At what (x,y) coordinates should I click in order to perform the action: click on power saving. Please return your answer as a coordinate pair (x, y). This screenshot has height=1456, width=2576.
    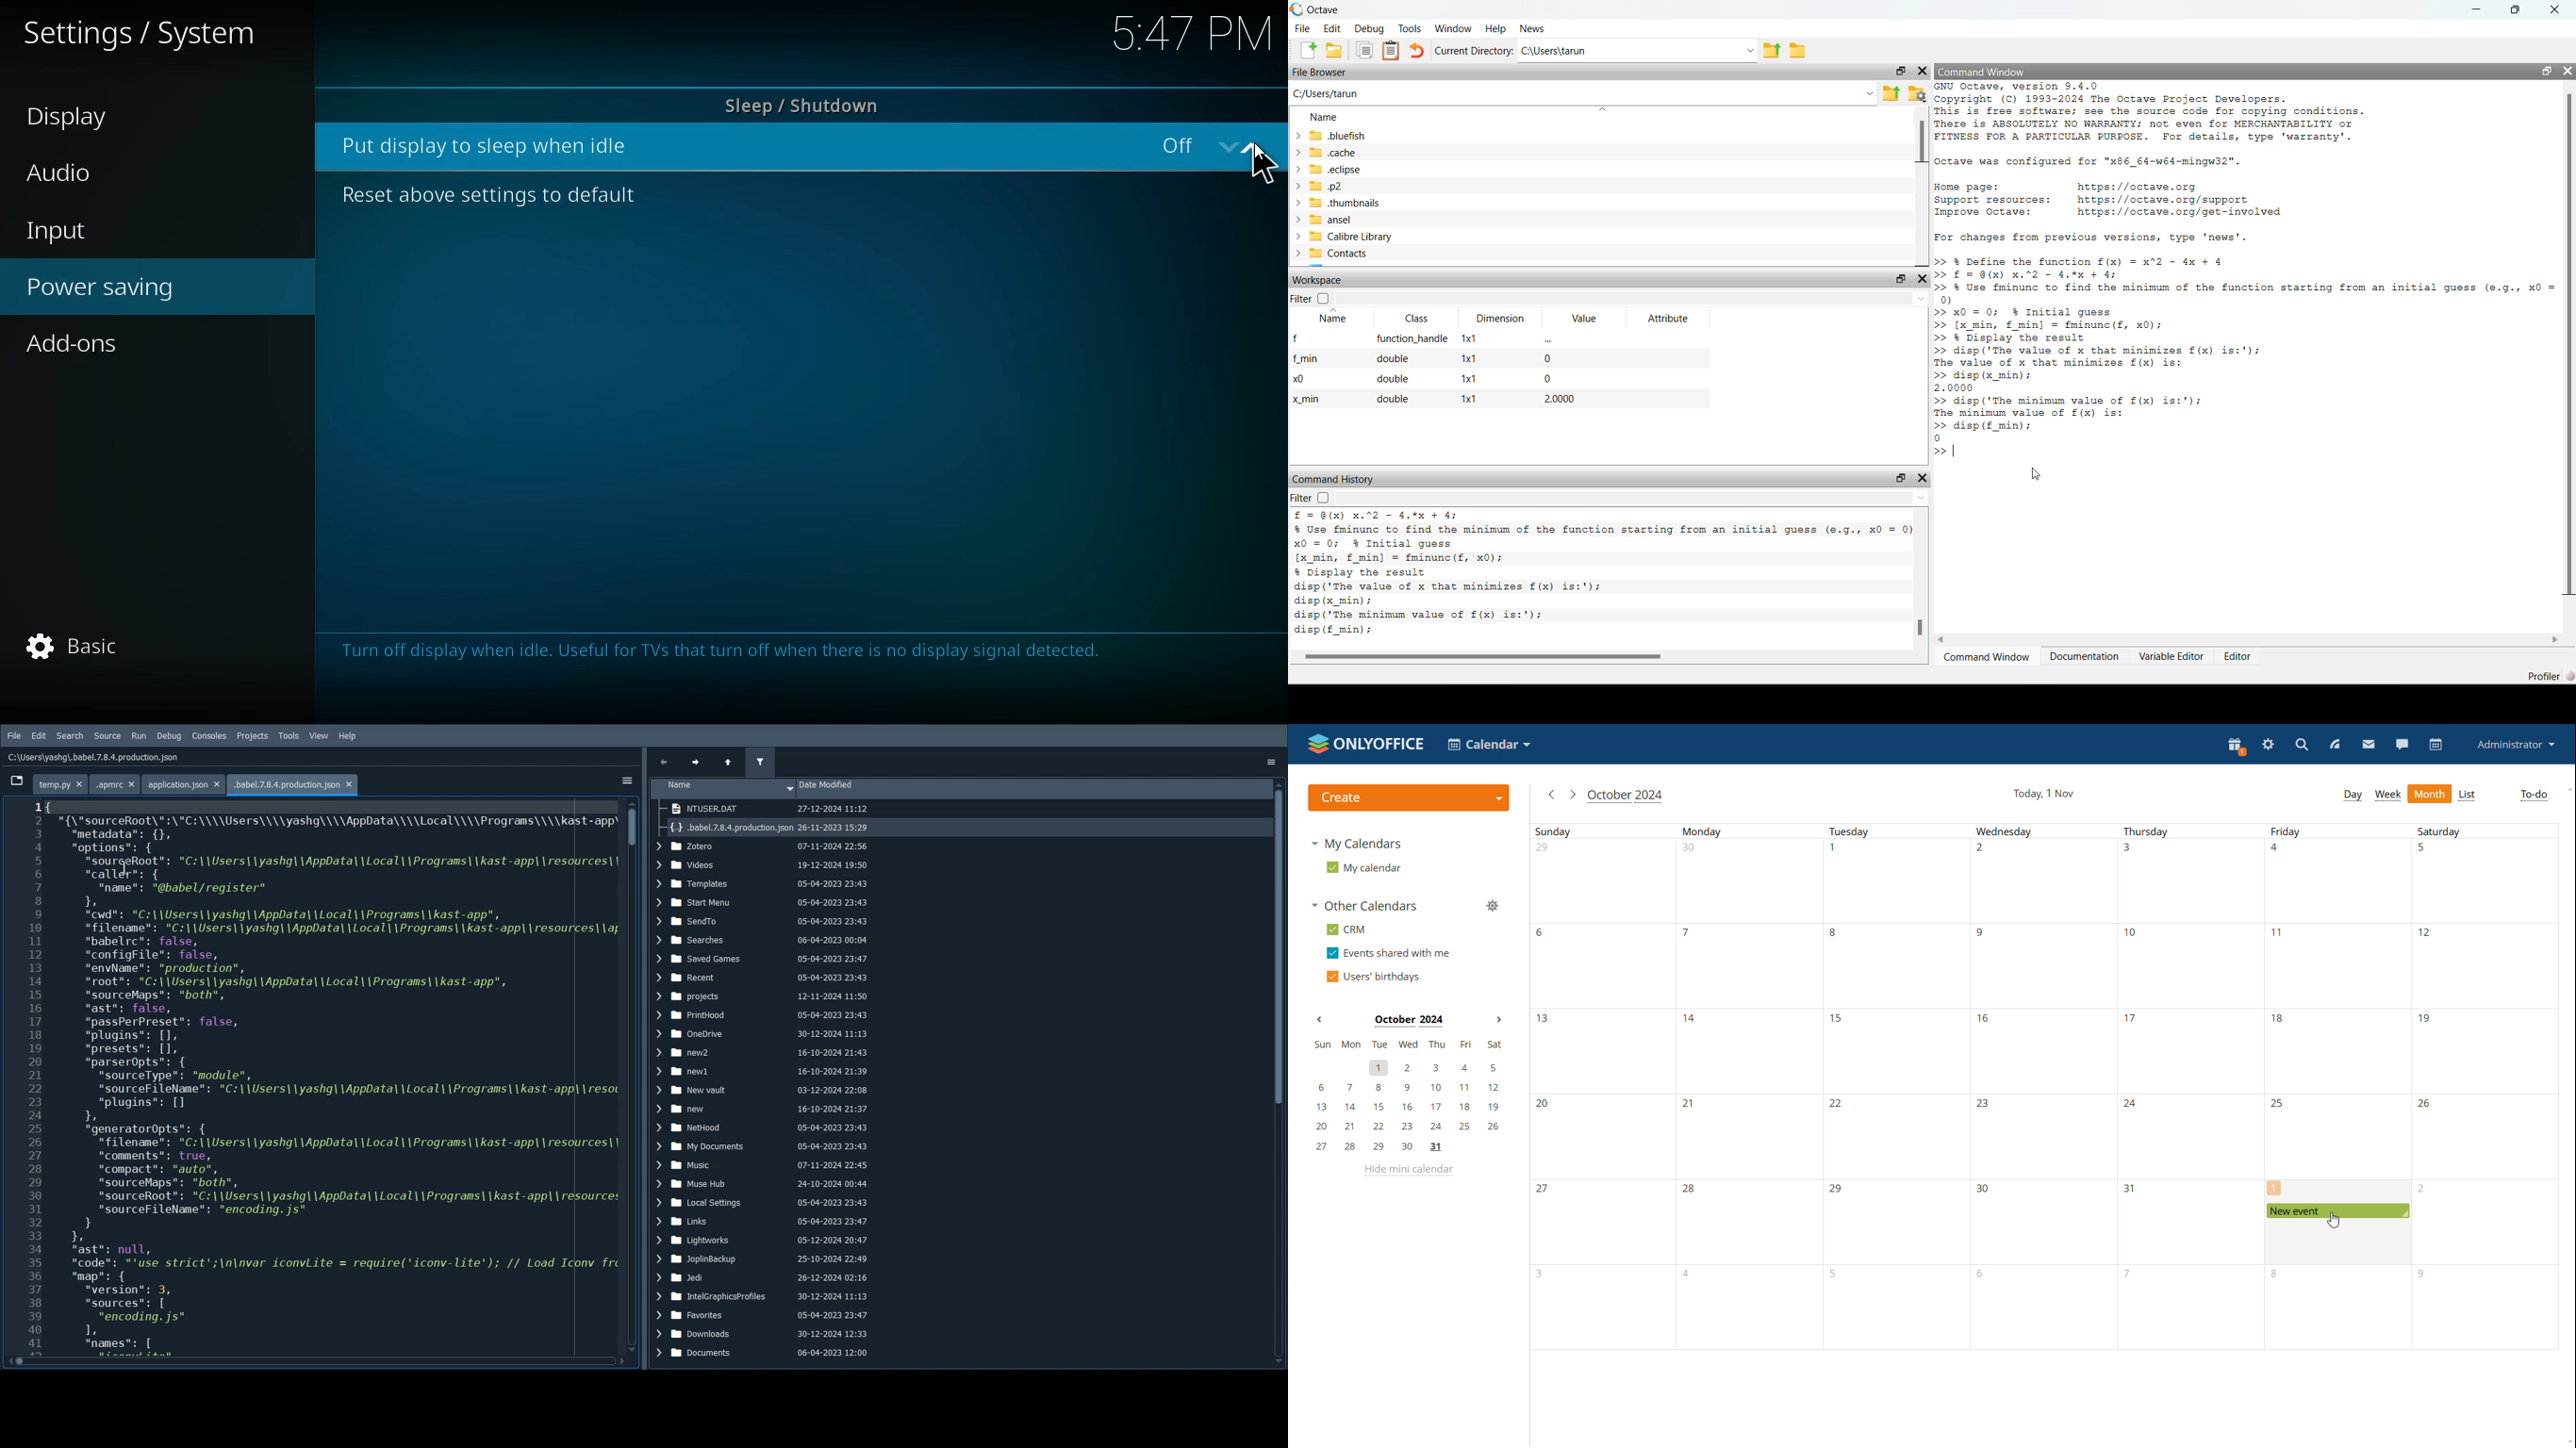
    Looking at the image, I should click on (157, 290).